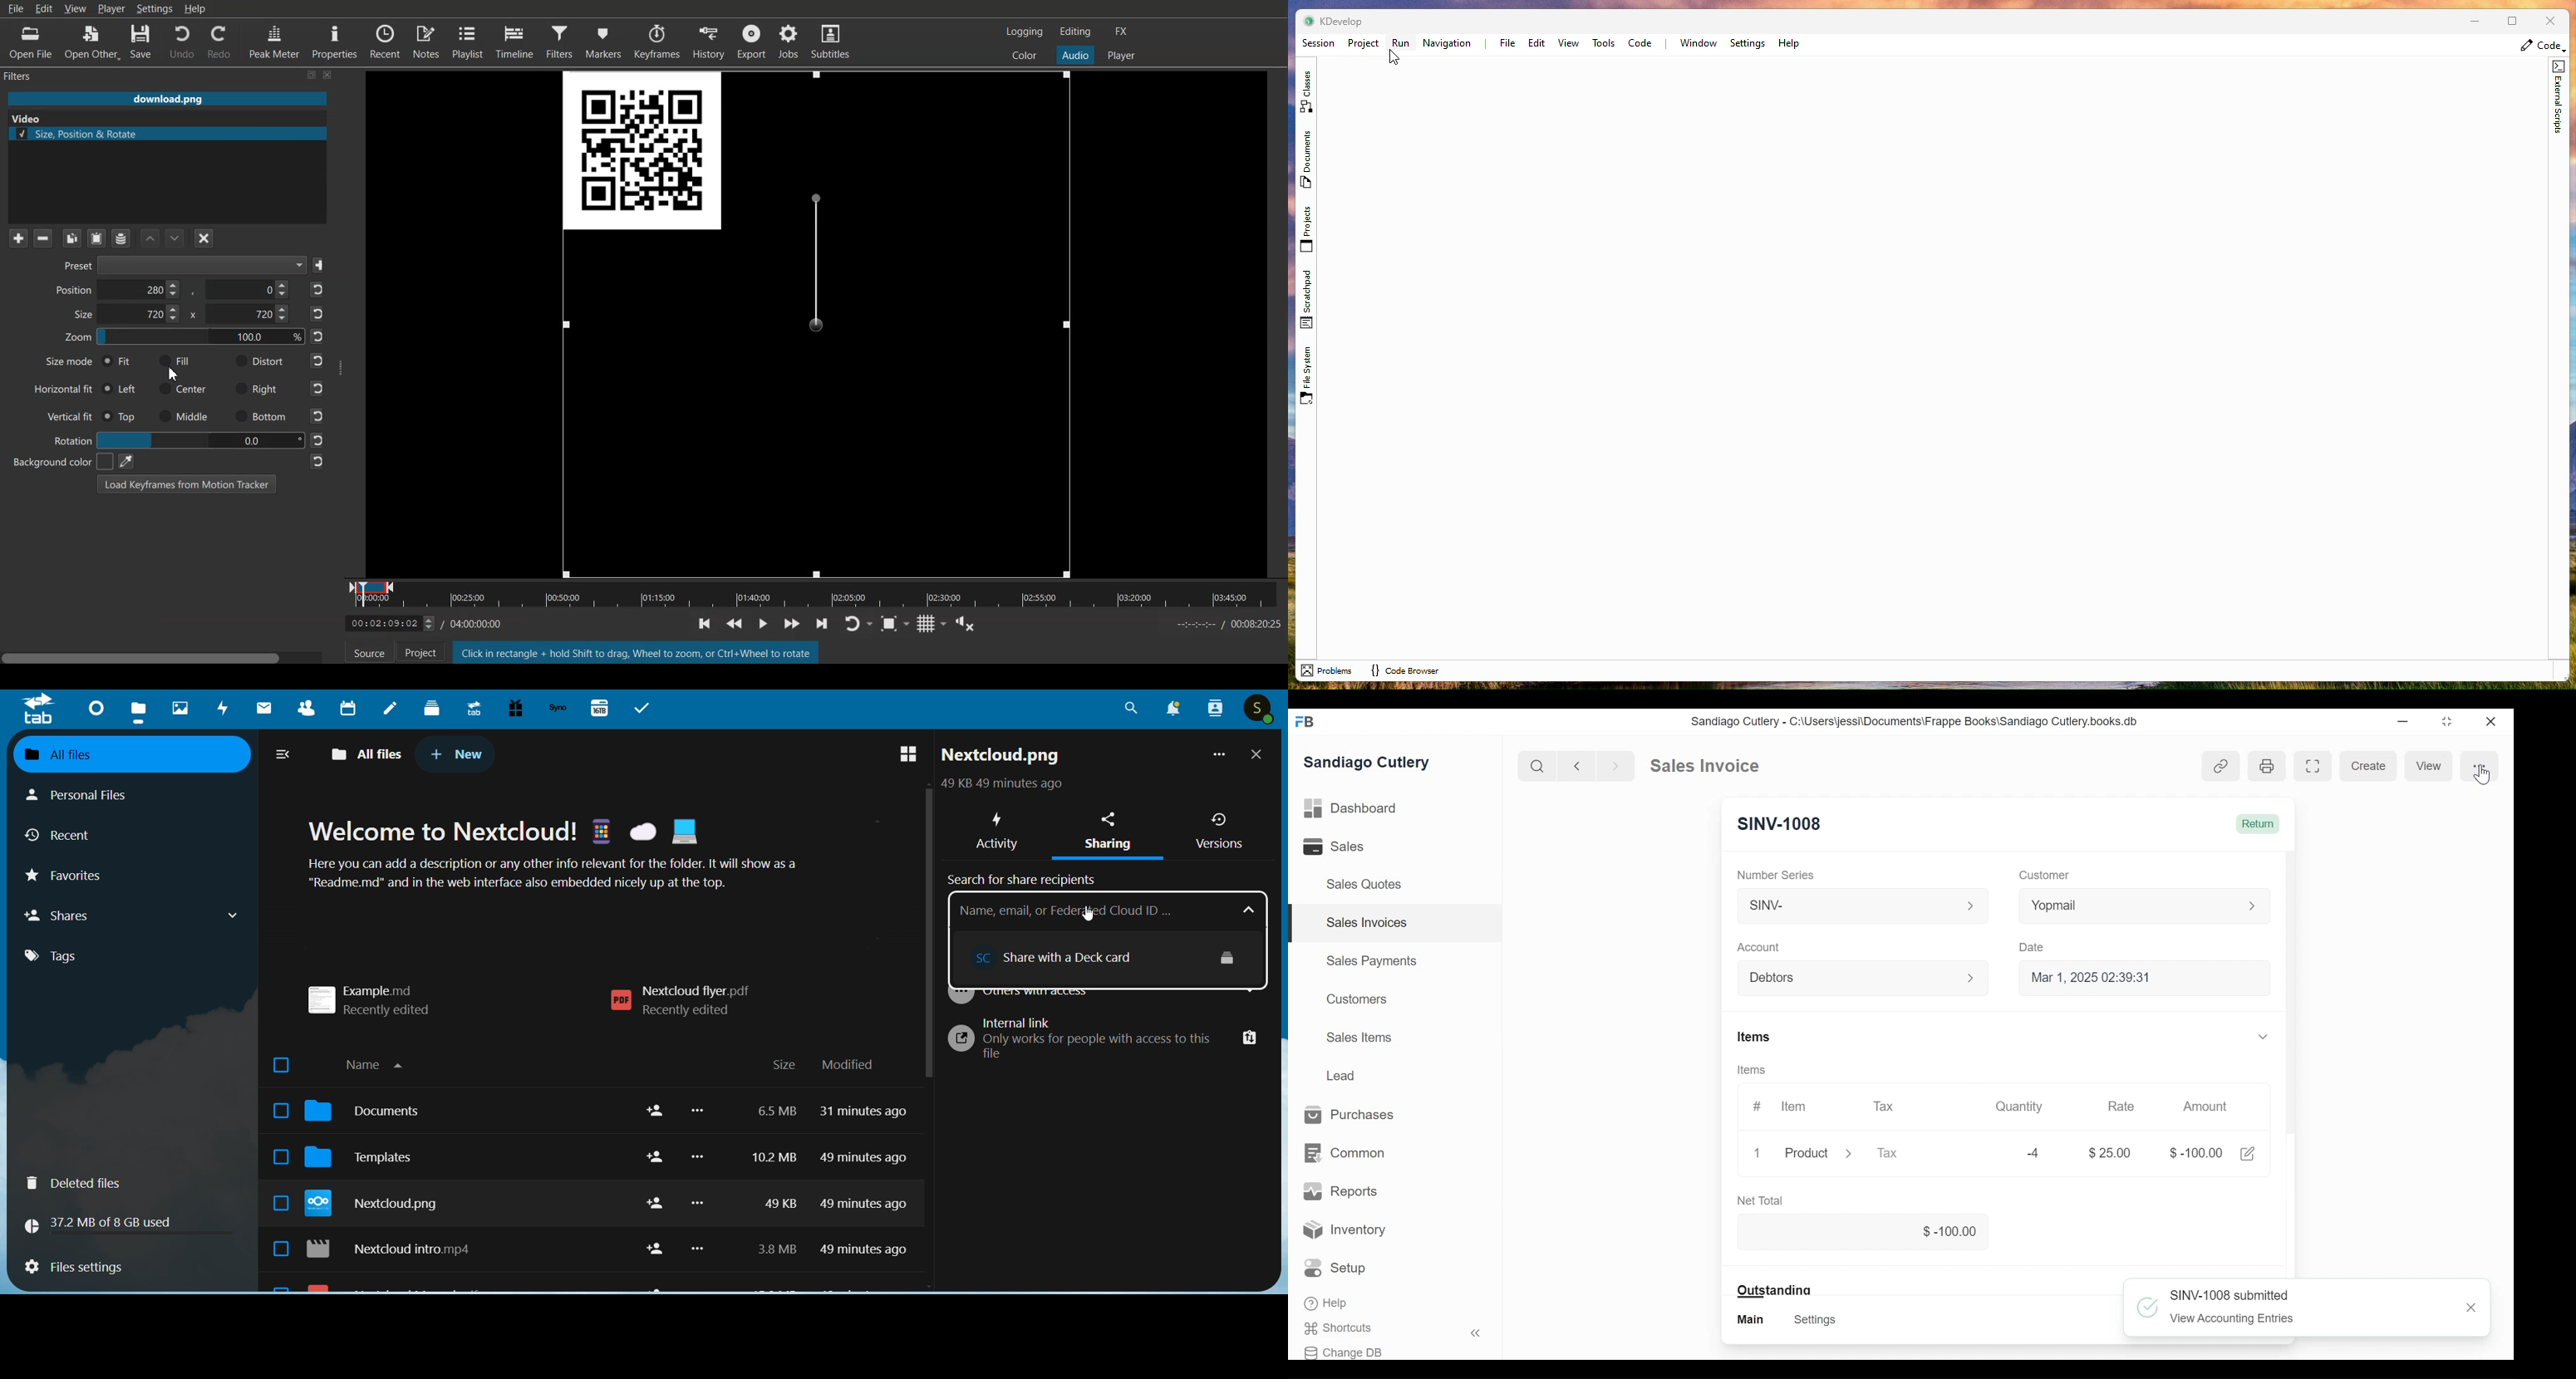 This screenshot has width=2576, height=1400. Describe the element at coordinates (658, 41) in the screenshot. I see `Keyframes` at that location.